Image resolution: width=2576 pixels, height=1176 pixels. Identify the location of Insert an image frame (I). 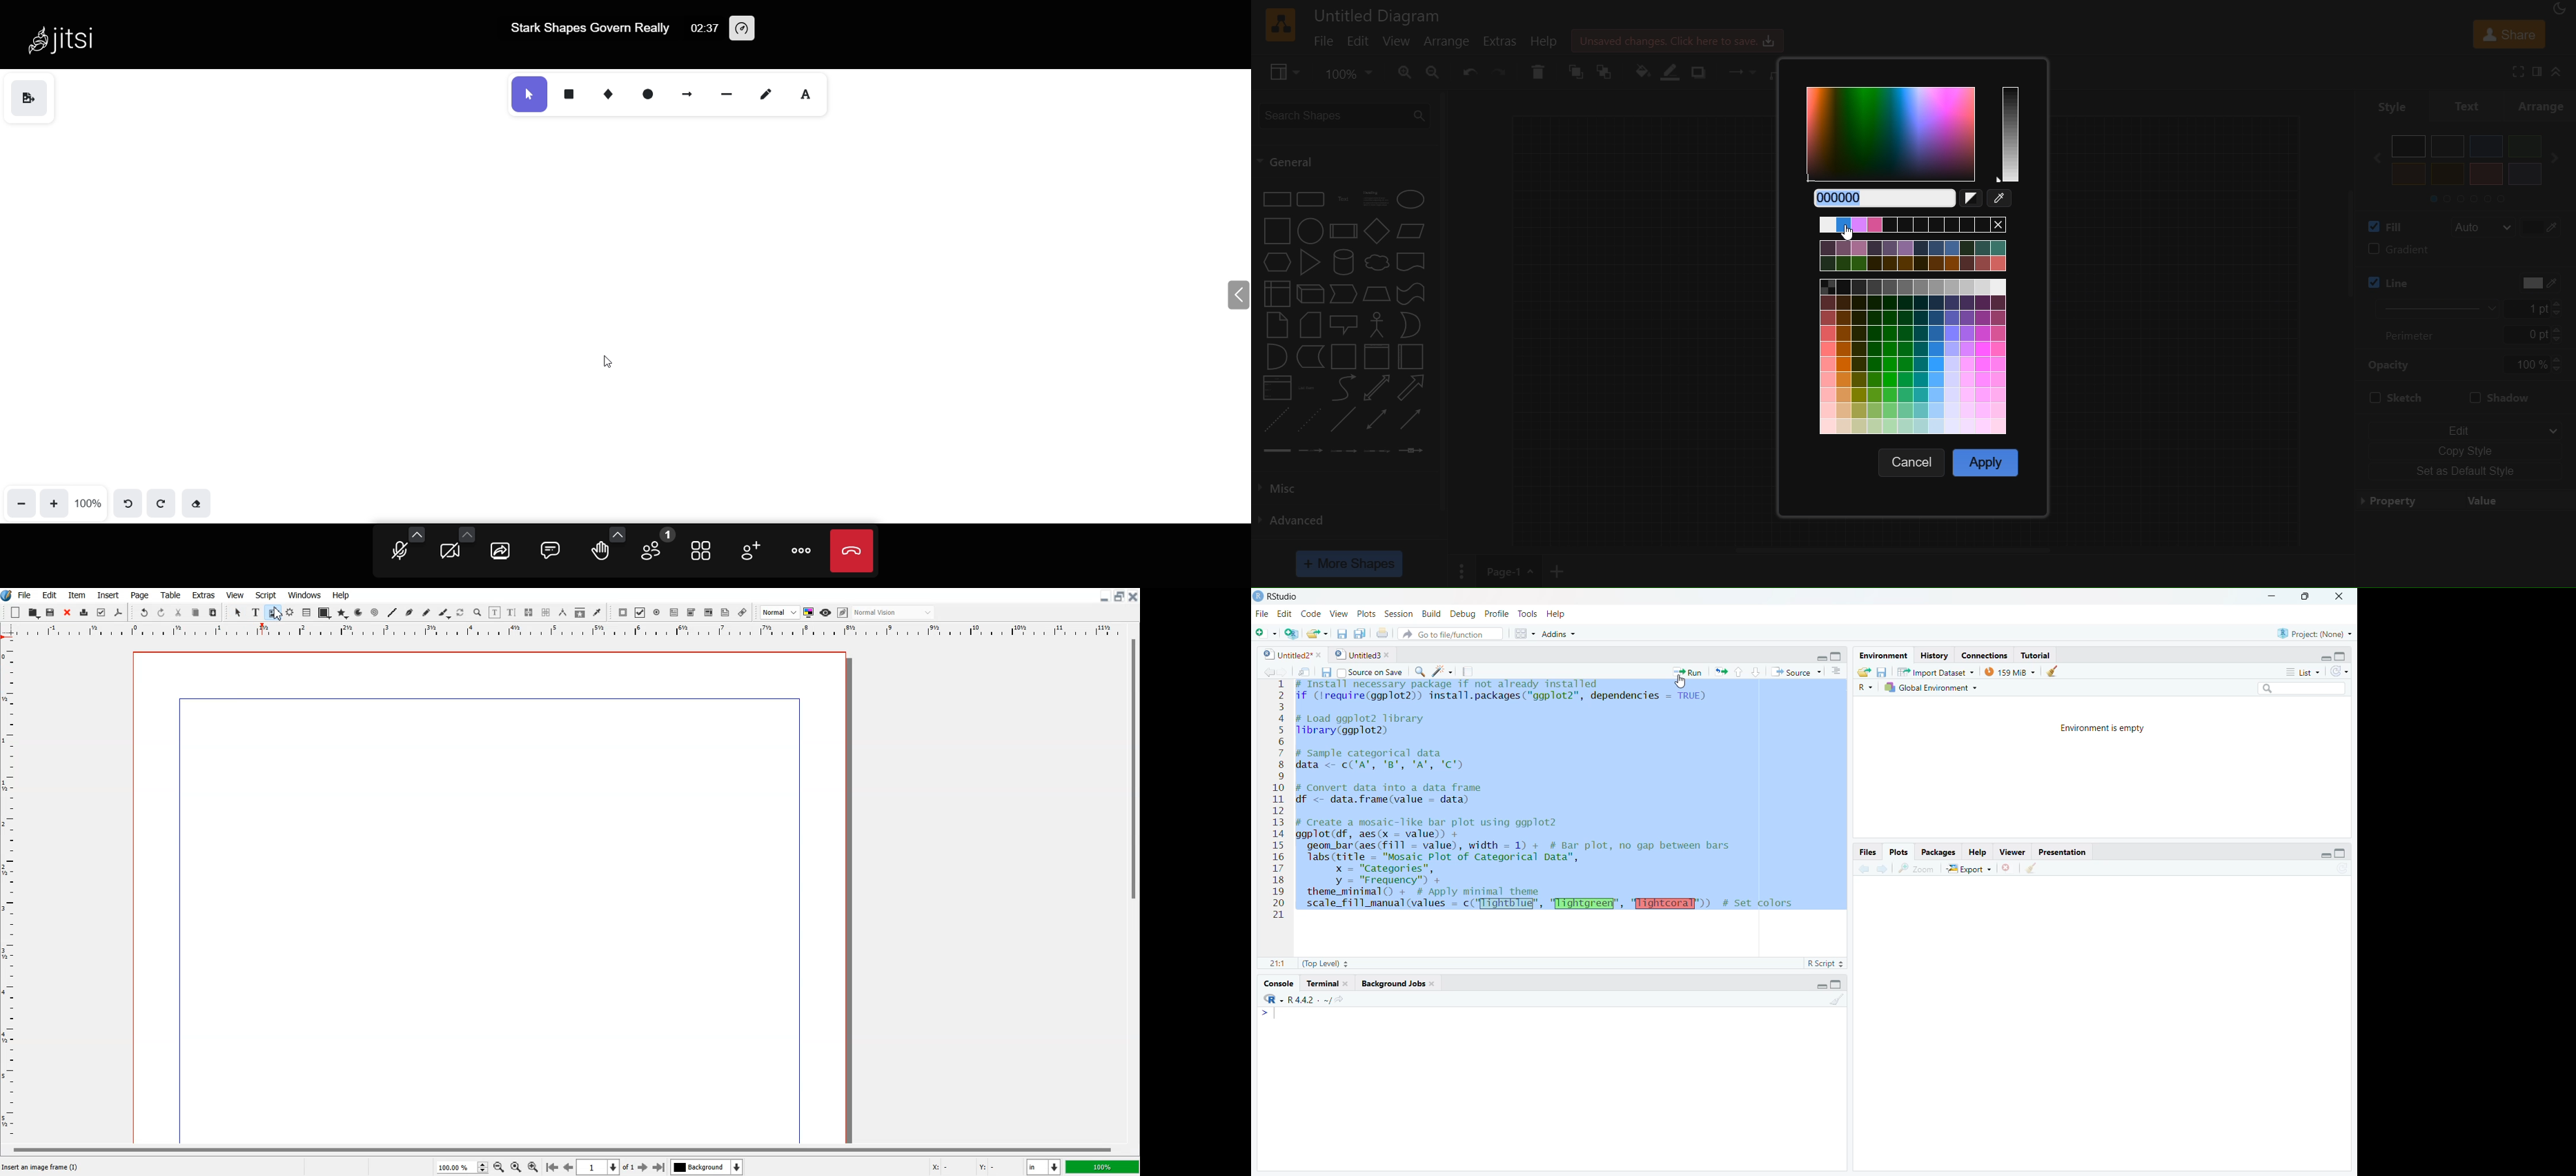
(42, 1167).